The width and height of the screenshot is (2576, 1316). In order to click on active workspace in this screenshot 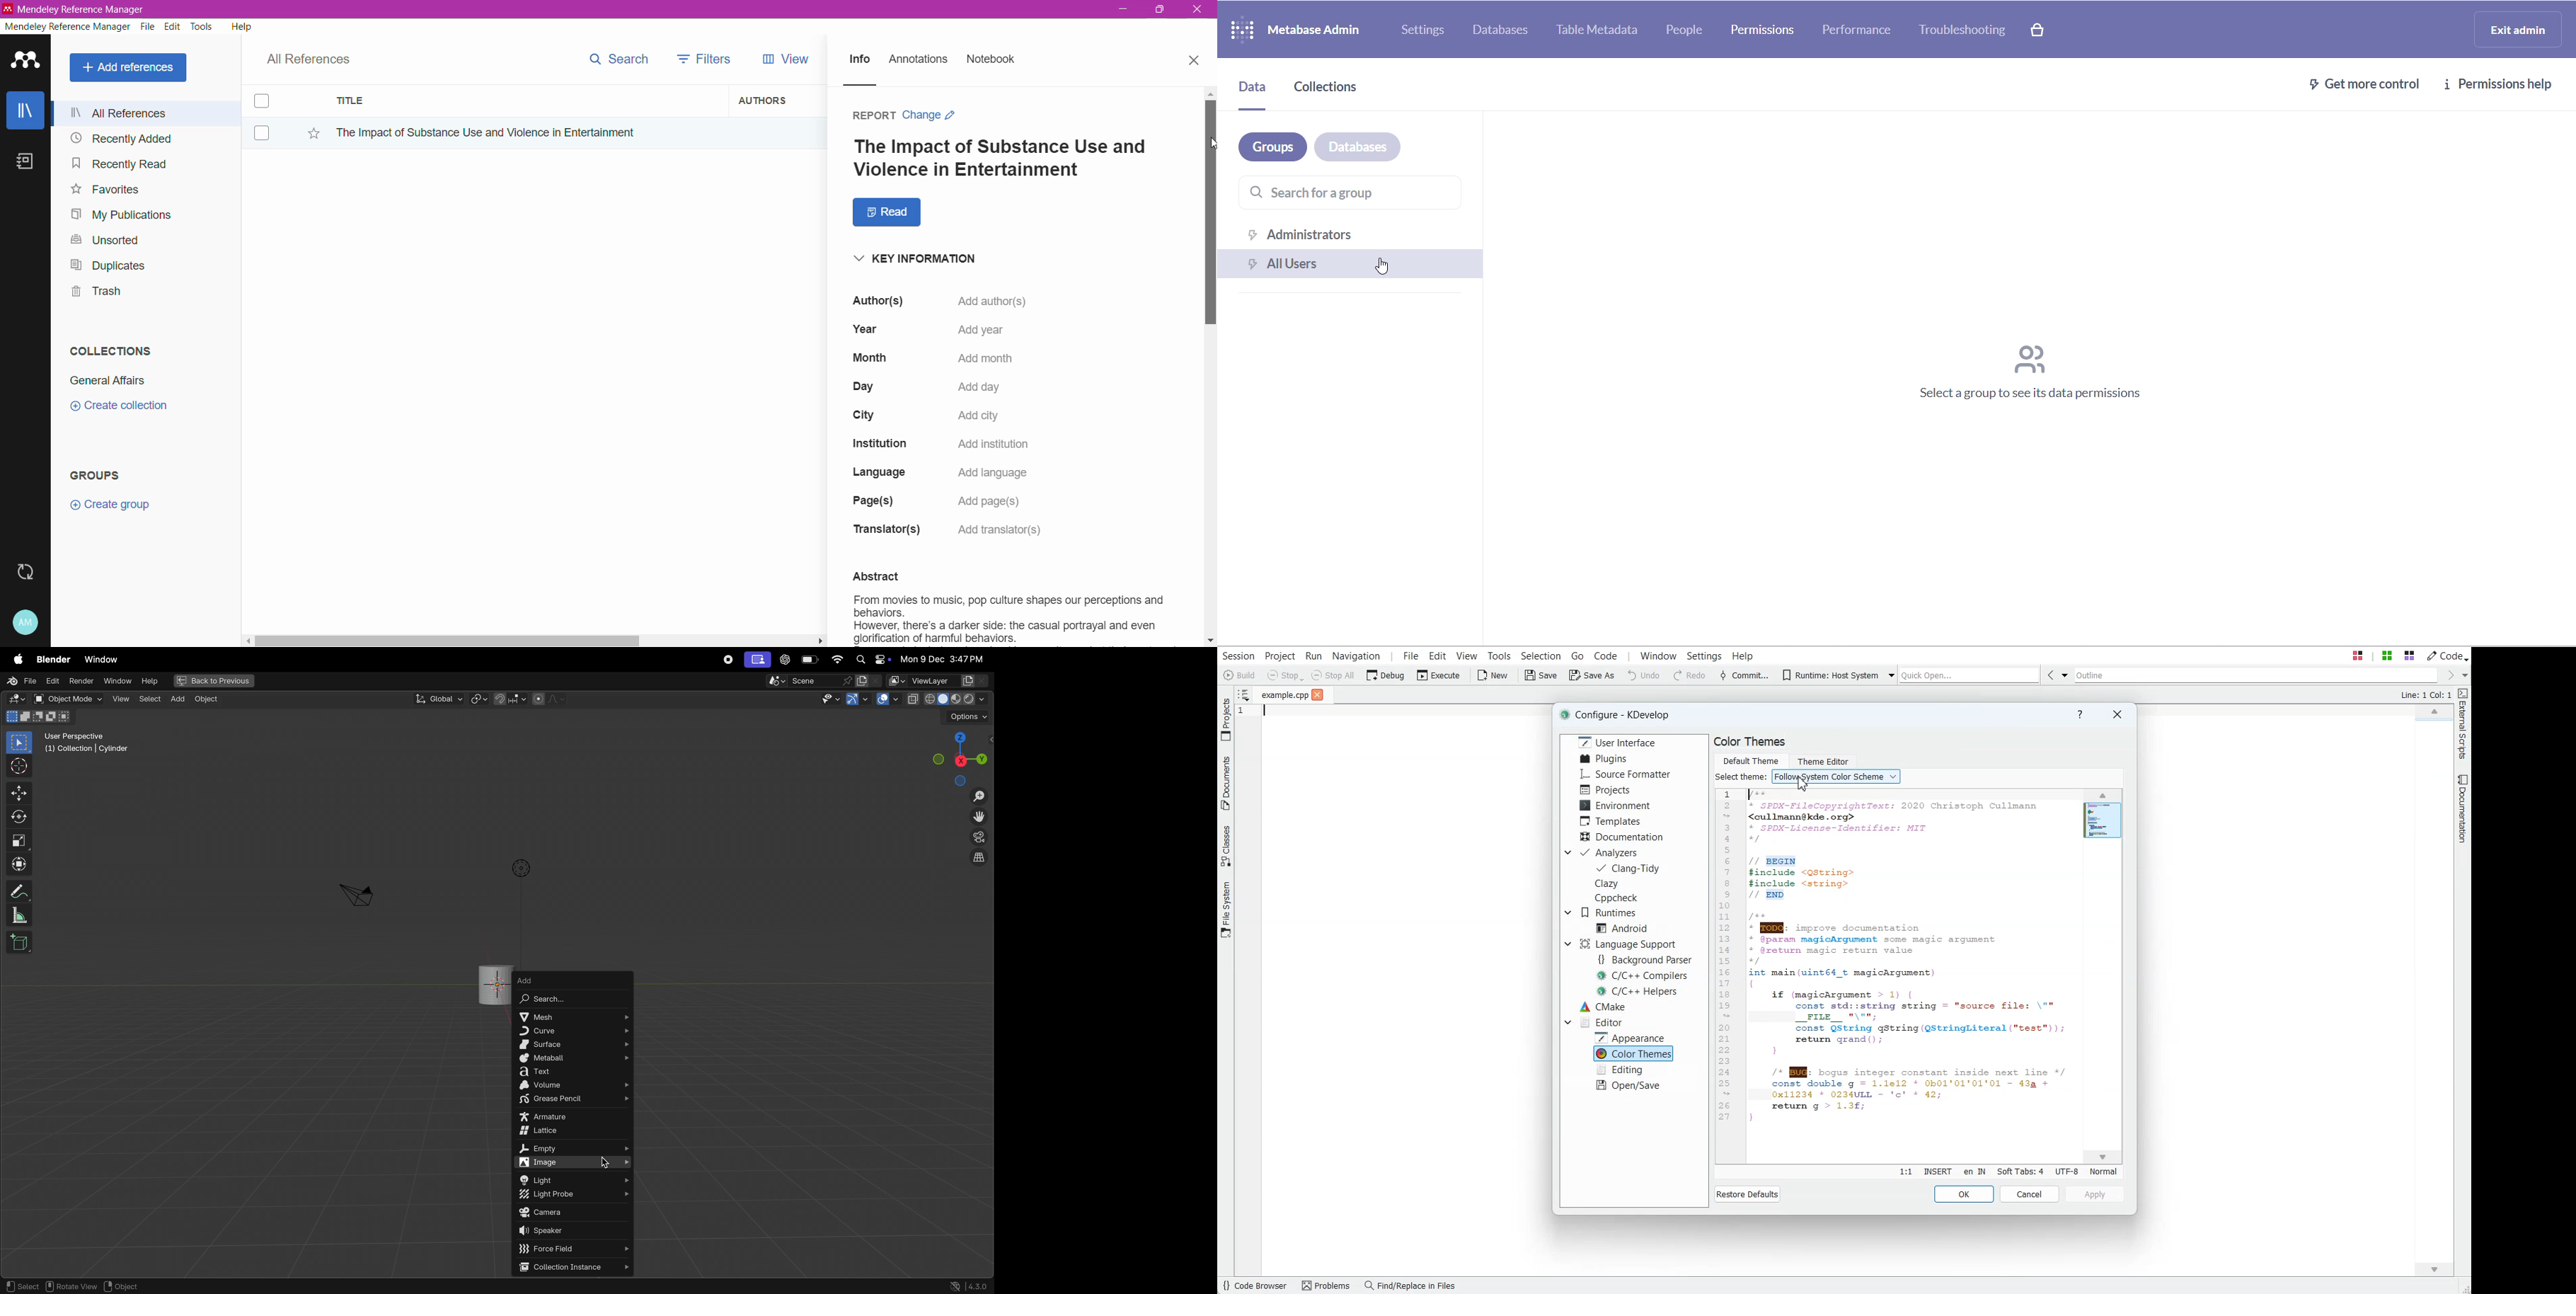, I will do `click(870, 680)`.